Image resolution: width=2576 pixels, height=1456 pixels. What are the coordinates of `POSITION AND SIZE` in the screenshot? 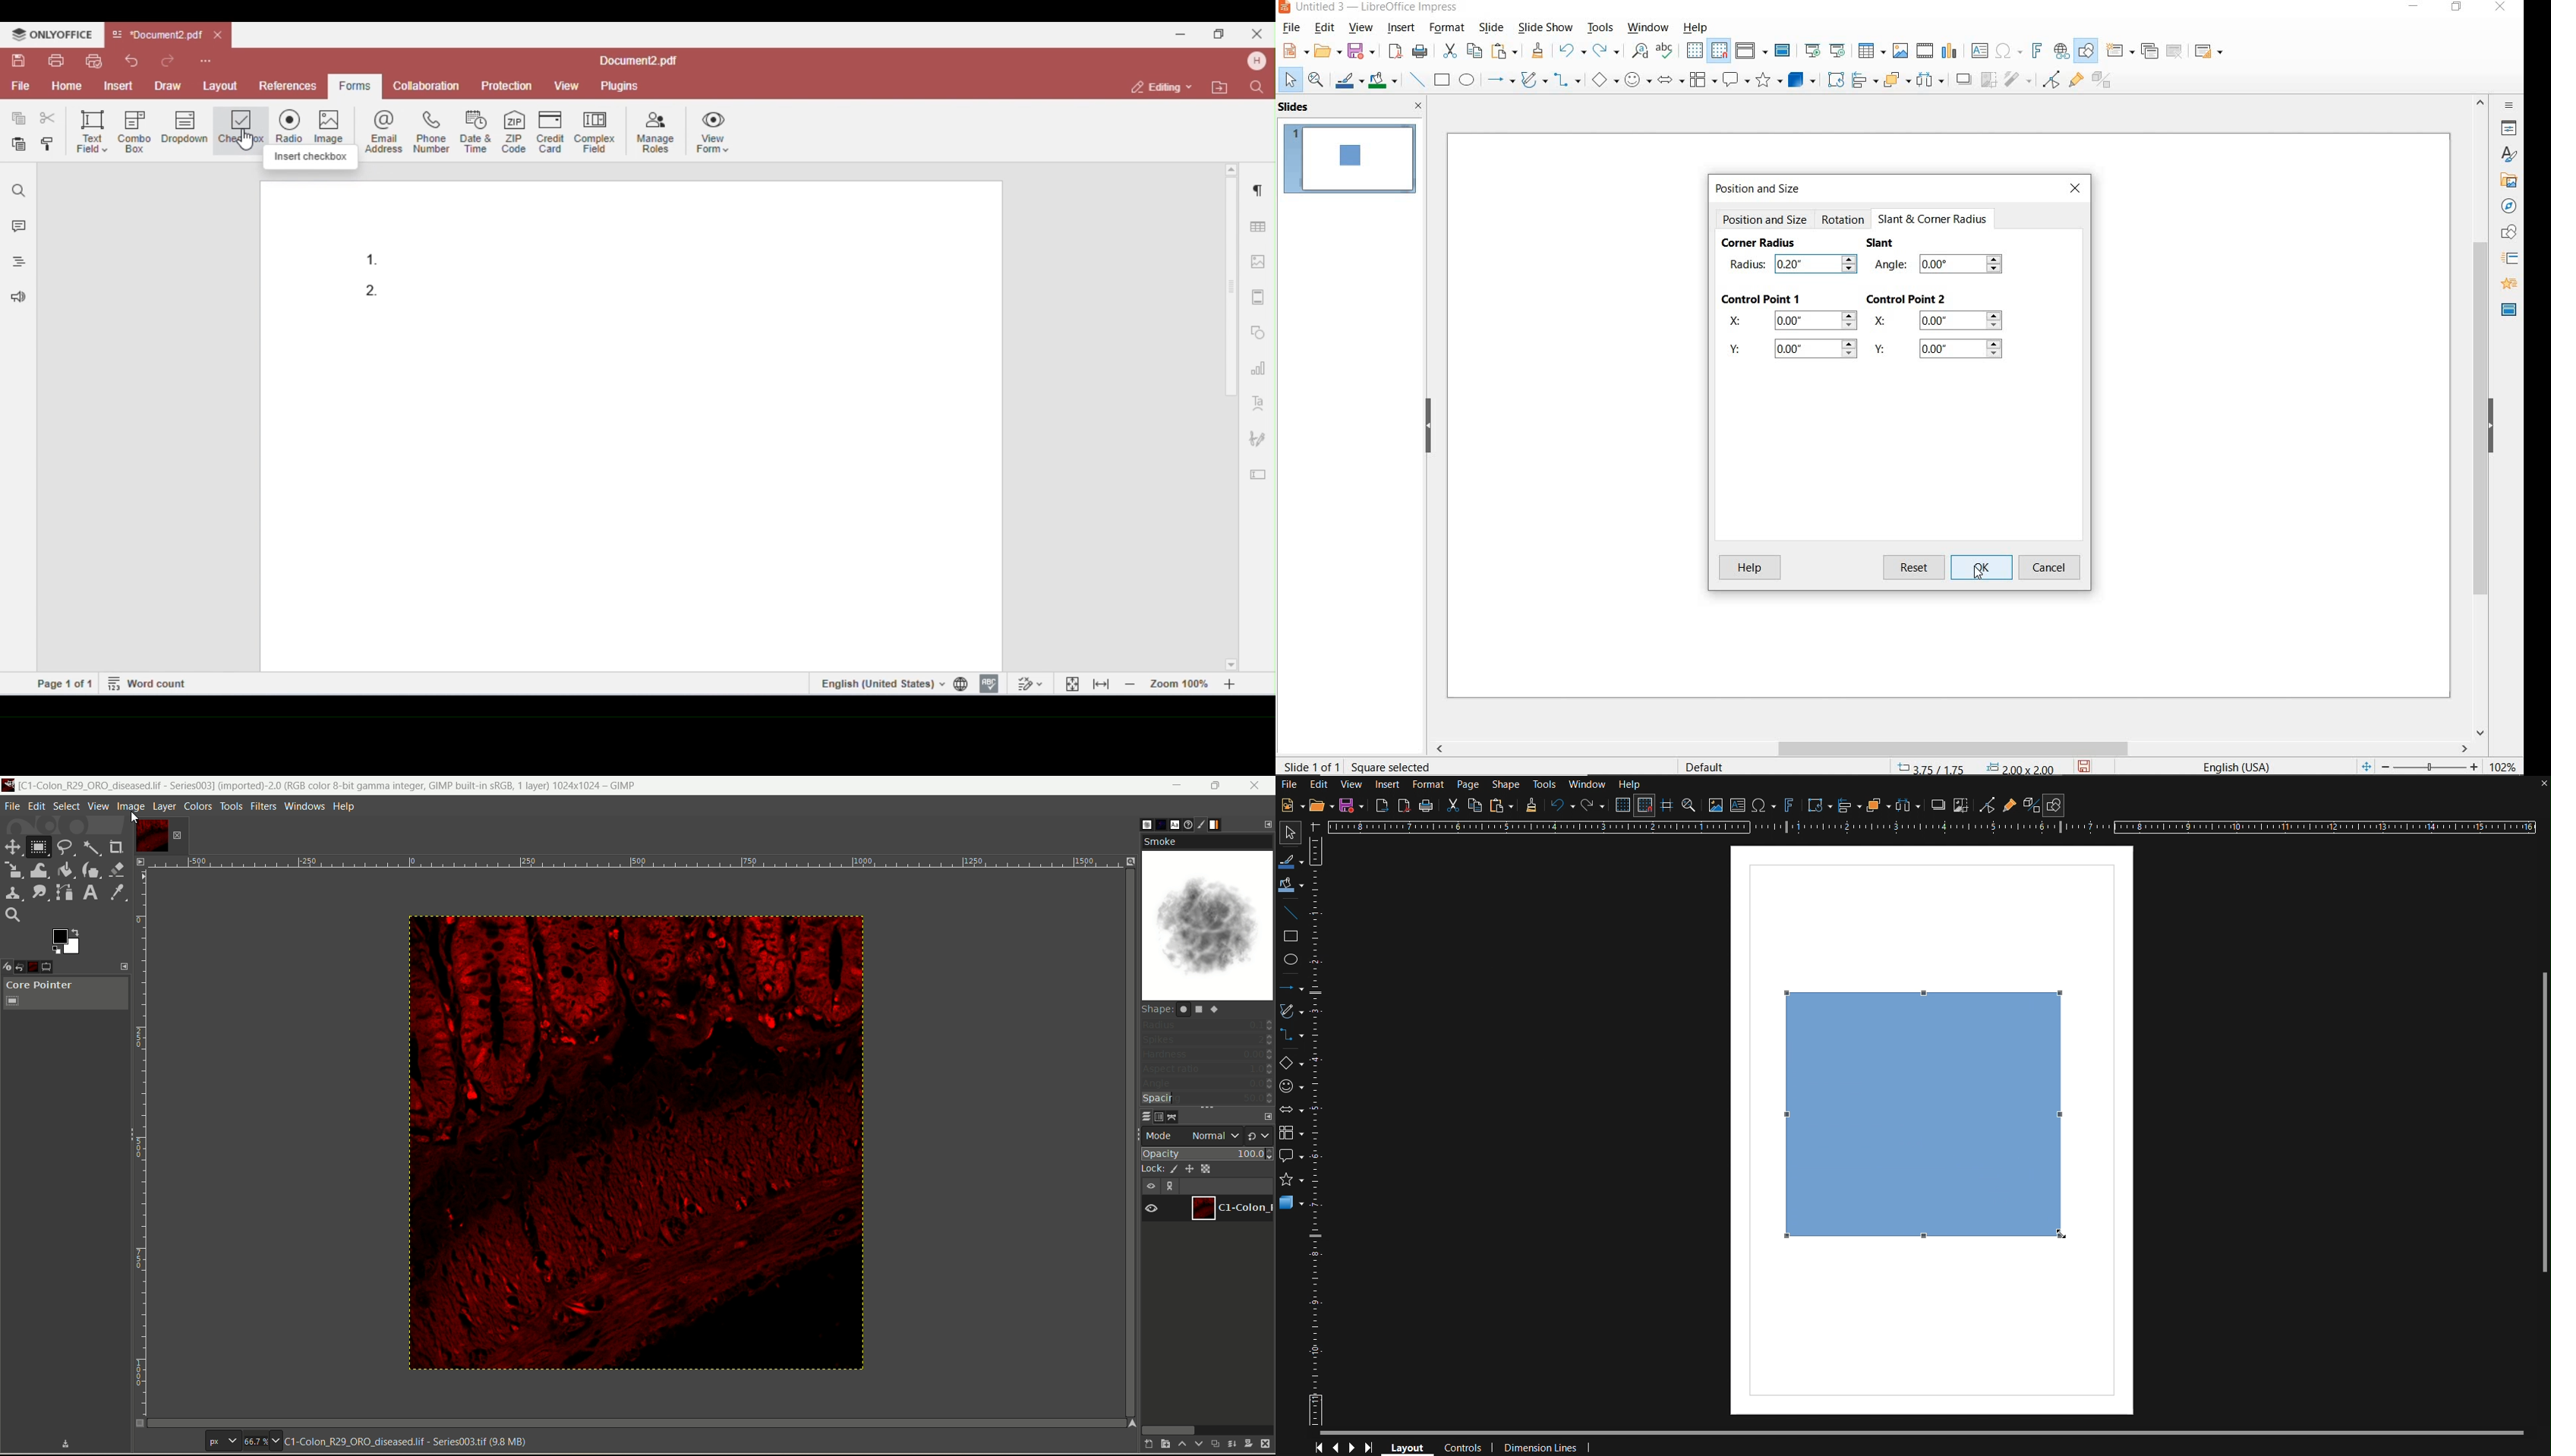 It's located at (1762, 189).